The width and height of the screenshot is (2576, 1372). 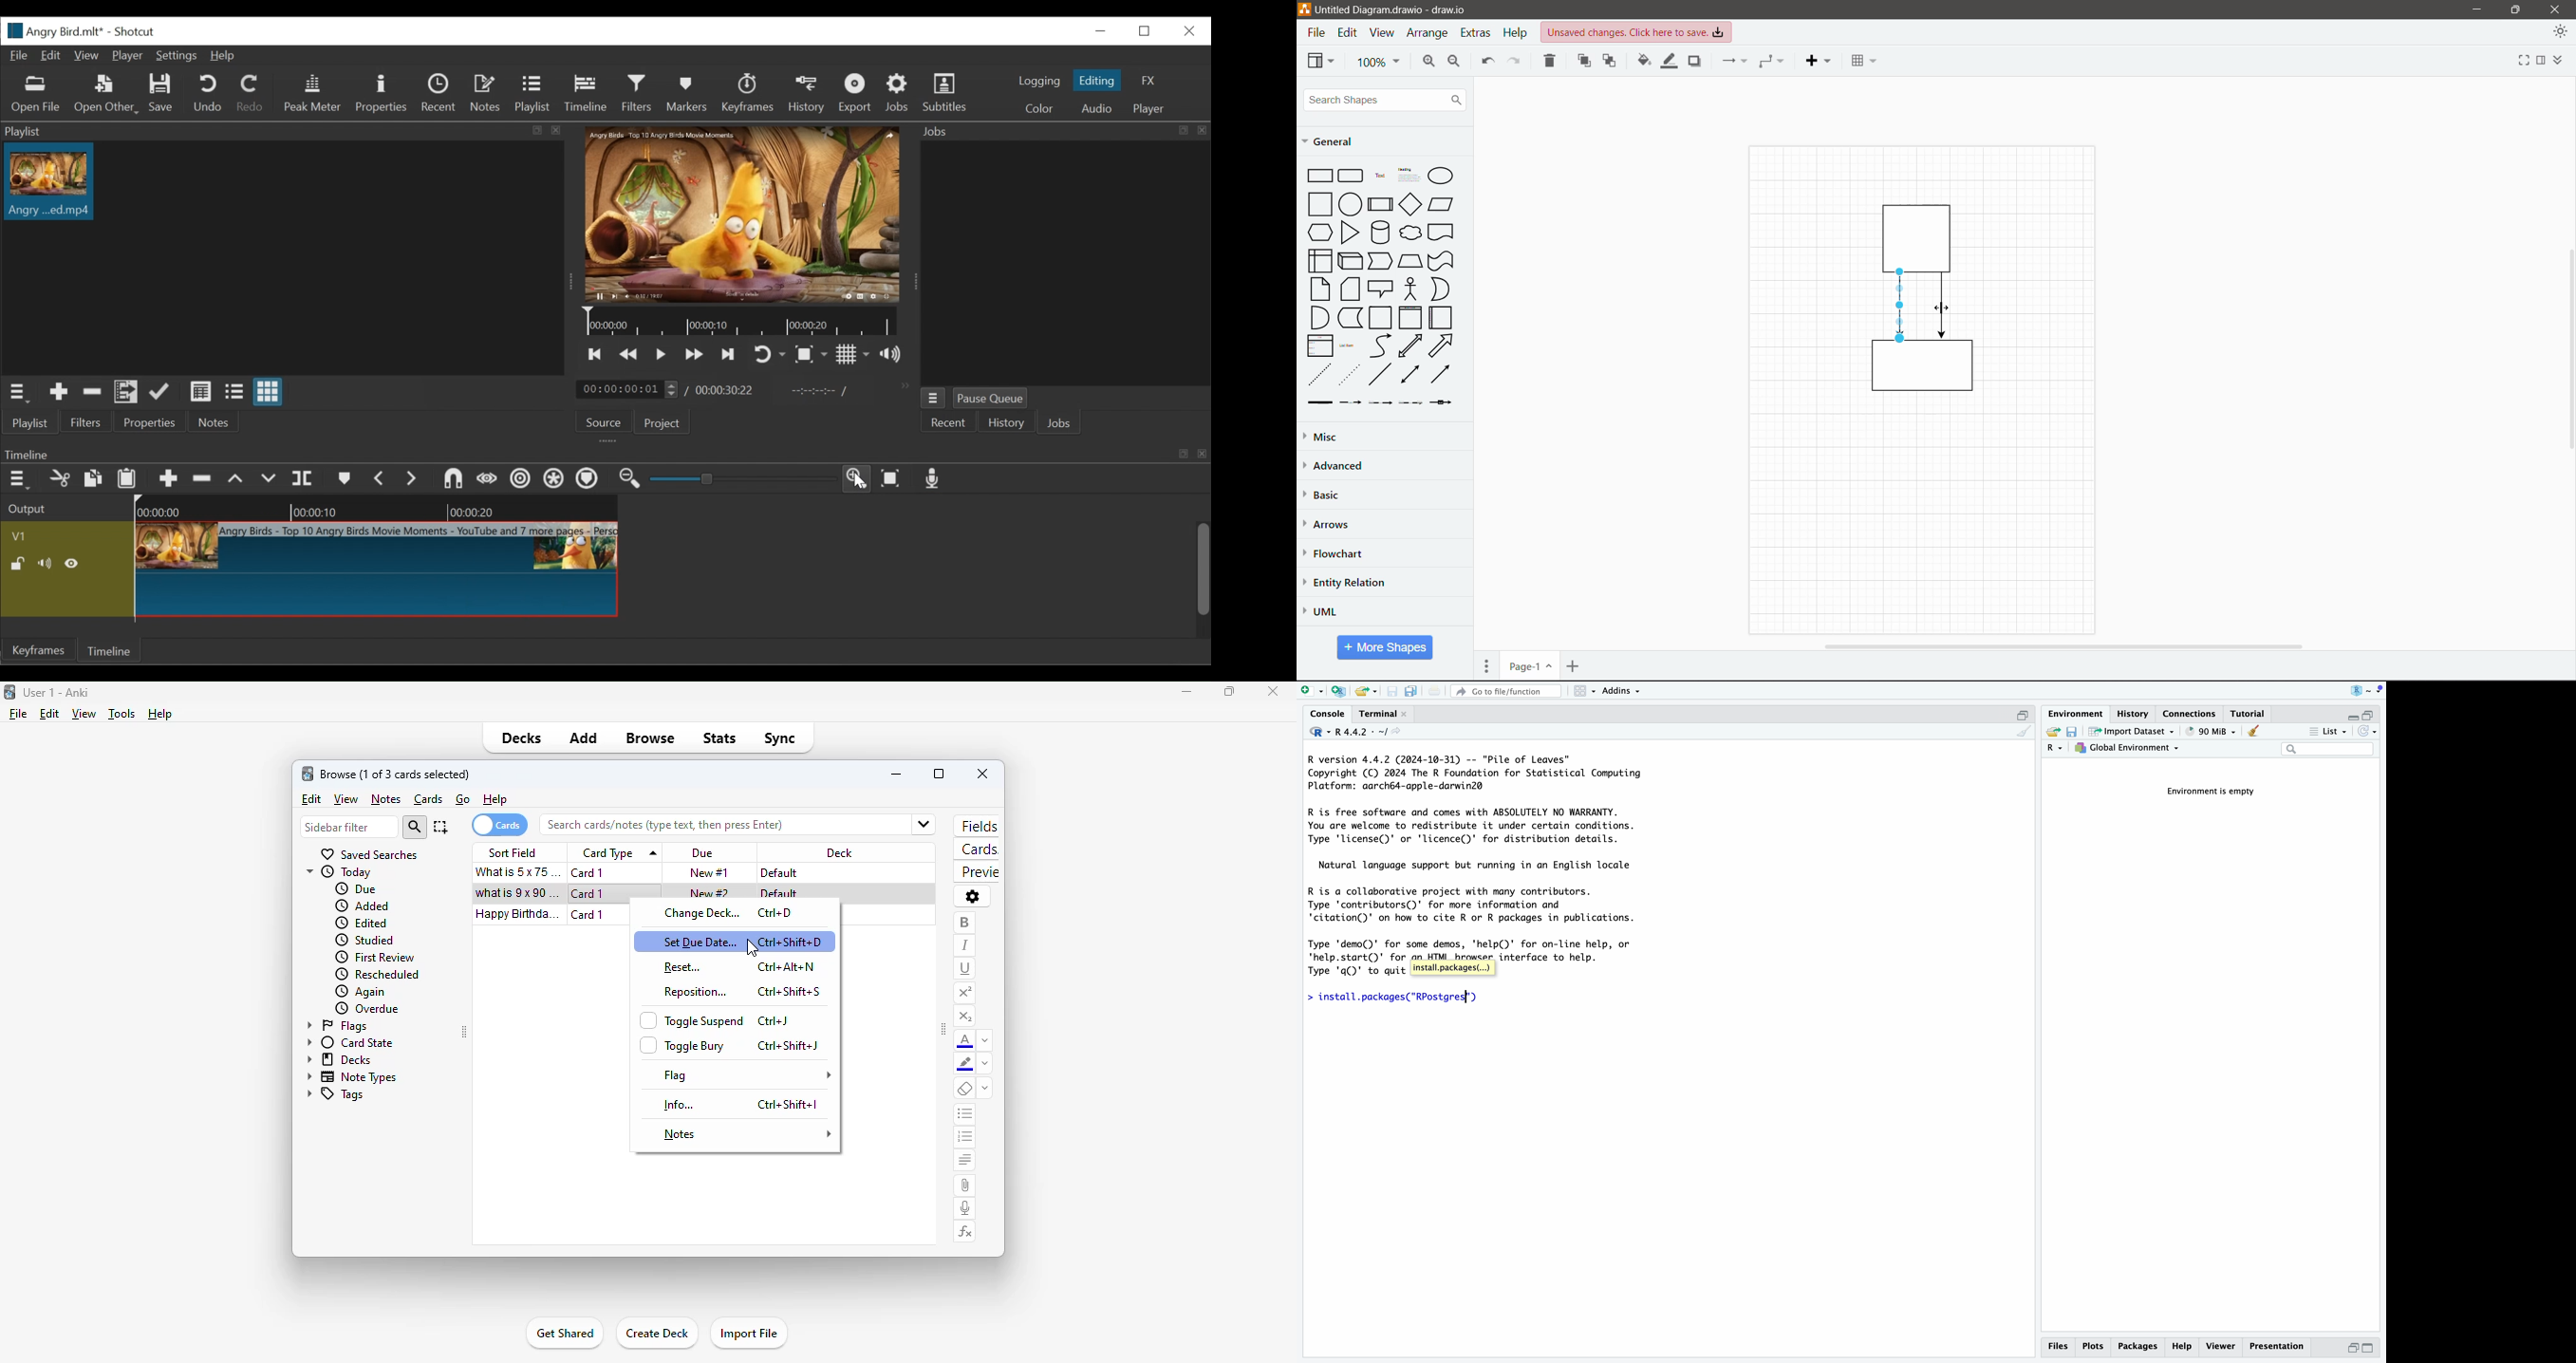 I want to click on create deck, so click(x=655, y=1332).